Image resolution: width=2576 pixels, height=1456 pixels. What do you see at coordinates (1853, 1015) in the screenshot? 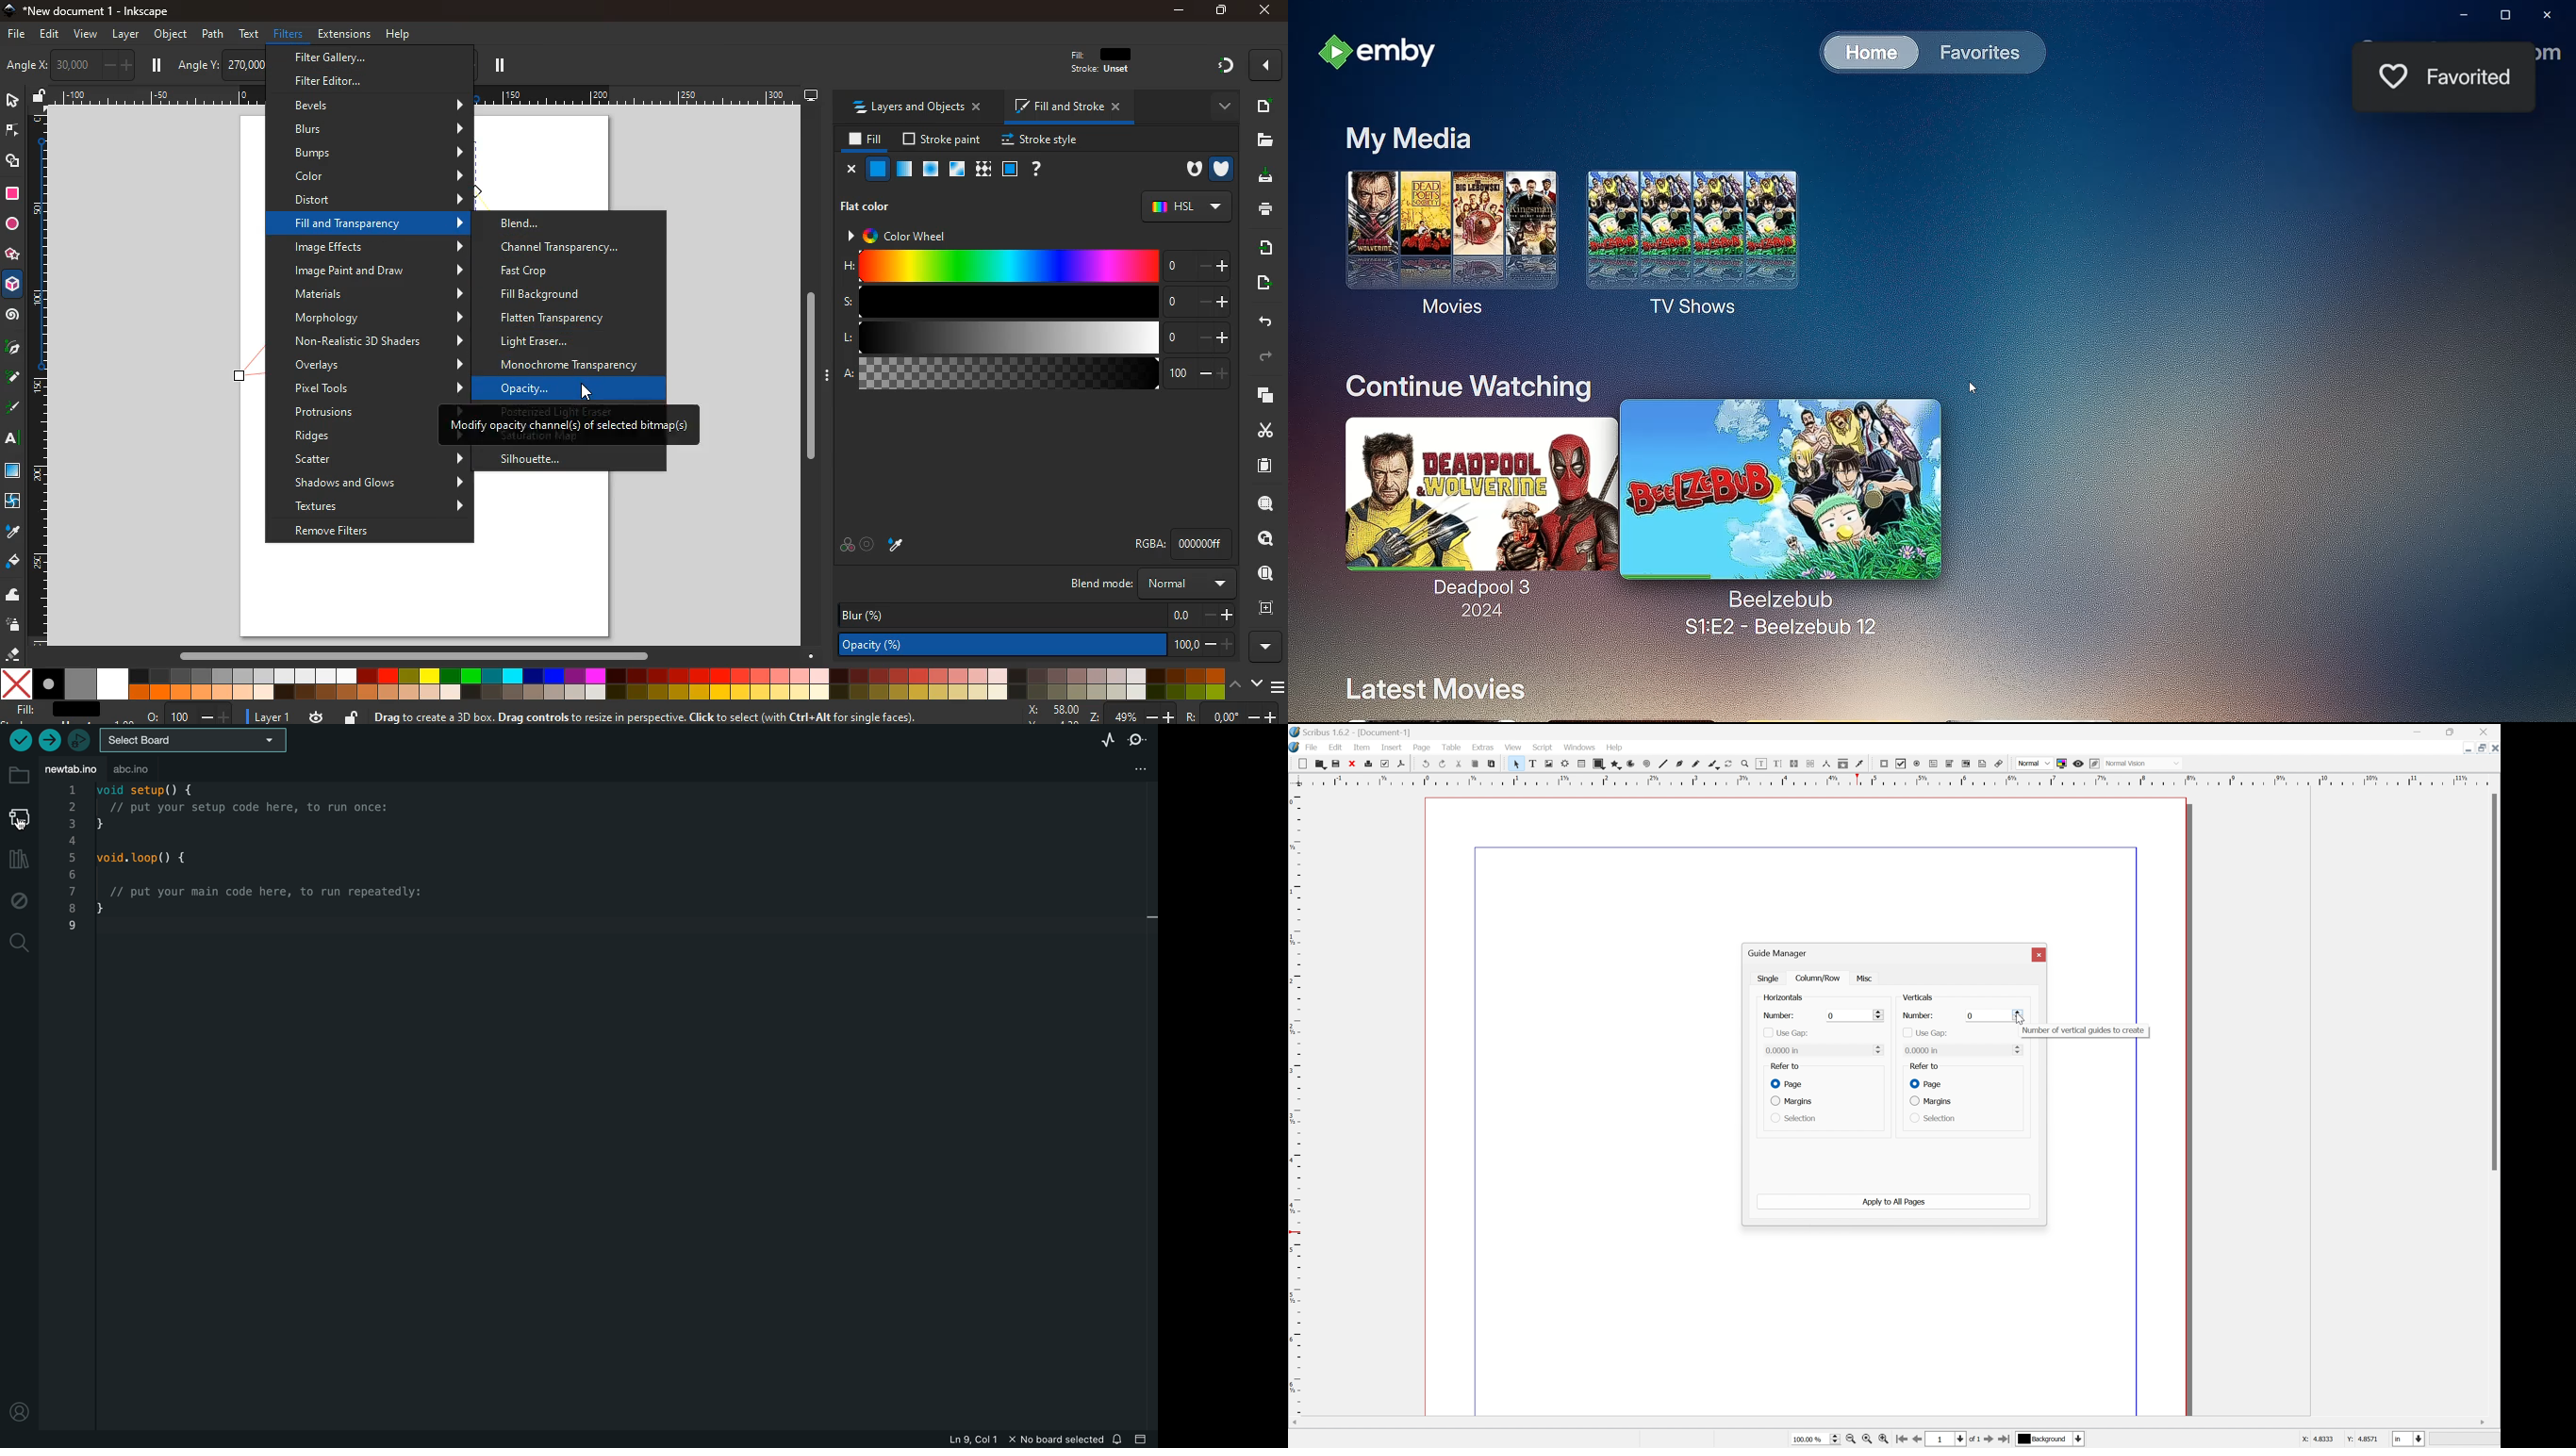
I see `0` at bounding box center [1853, 1015].